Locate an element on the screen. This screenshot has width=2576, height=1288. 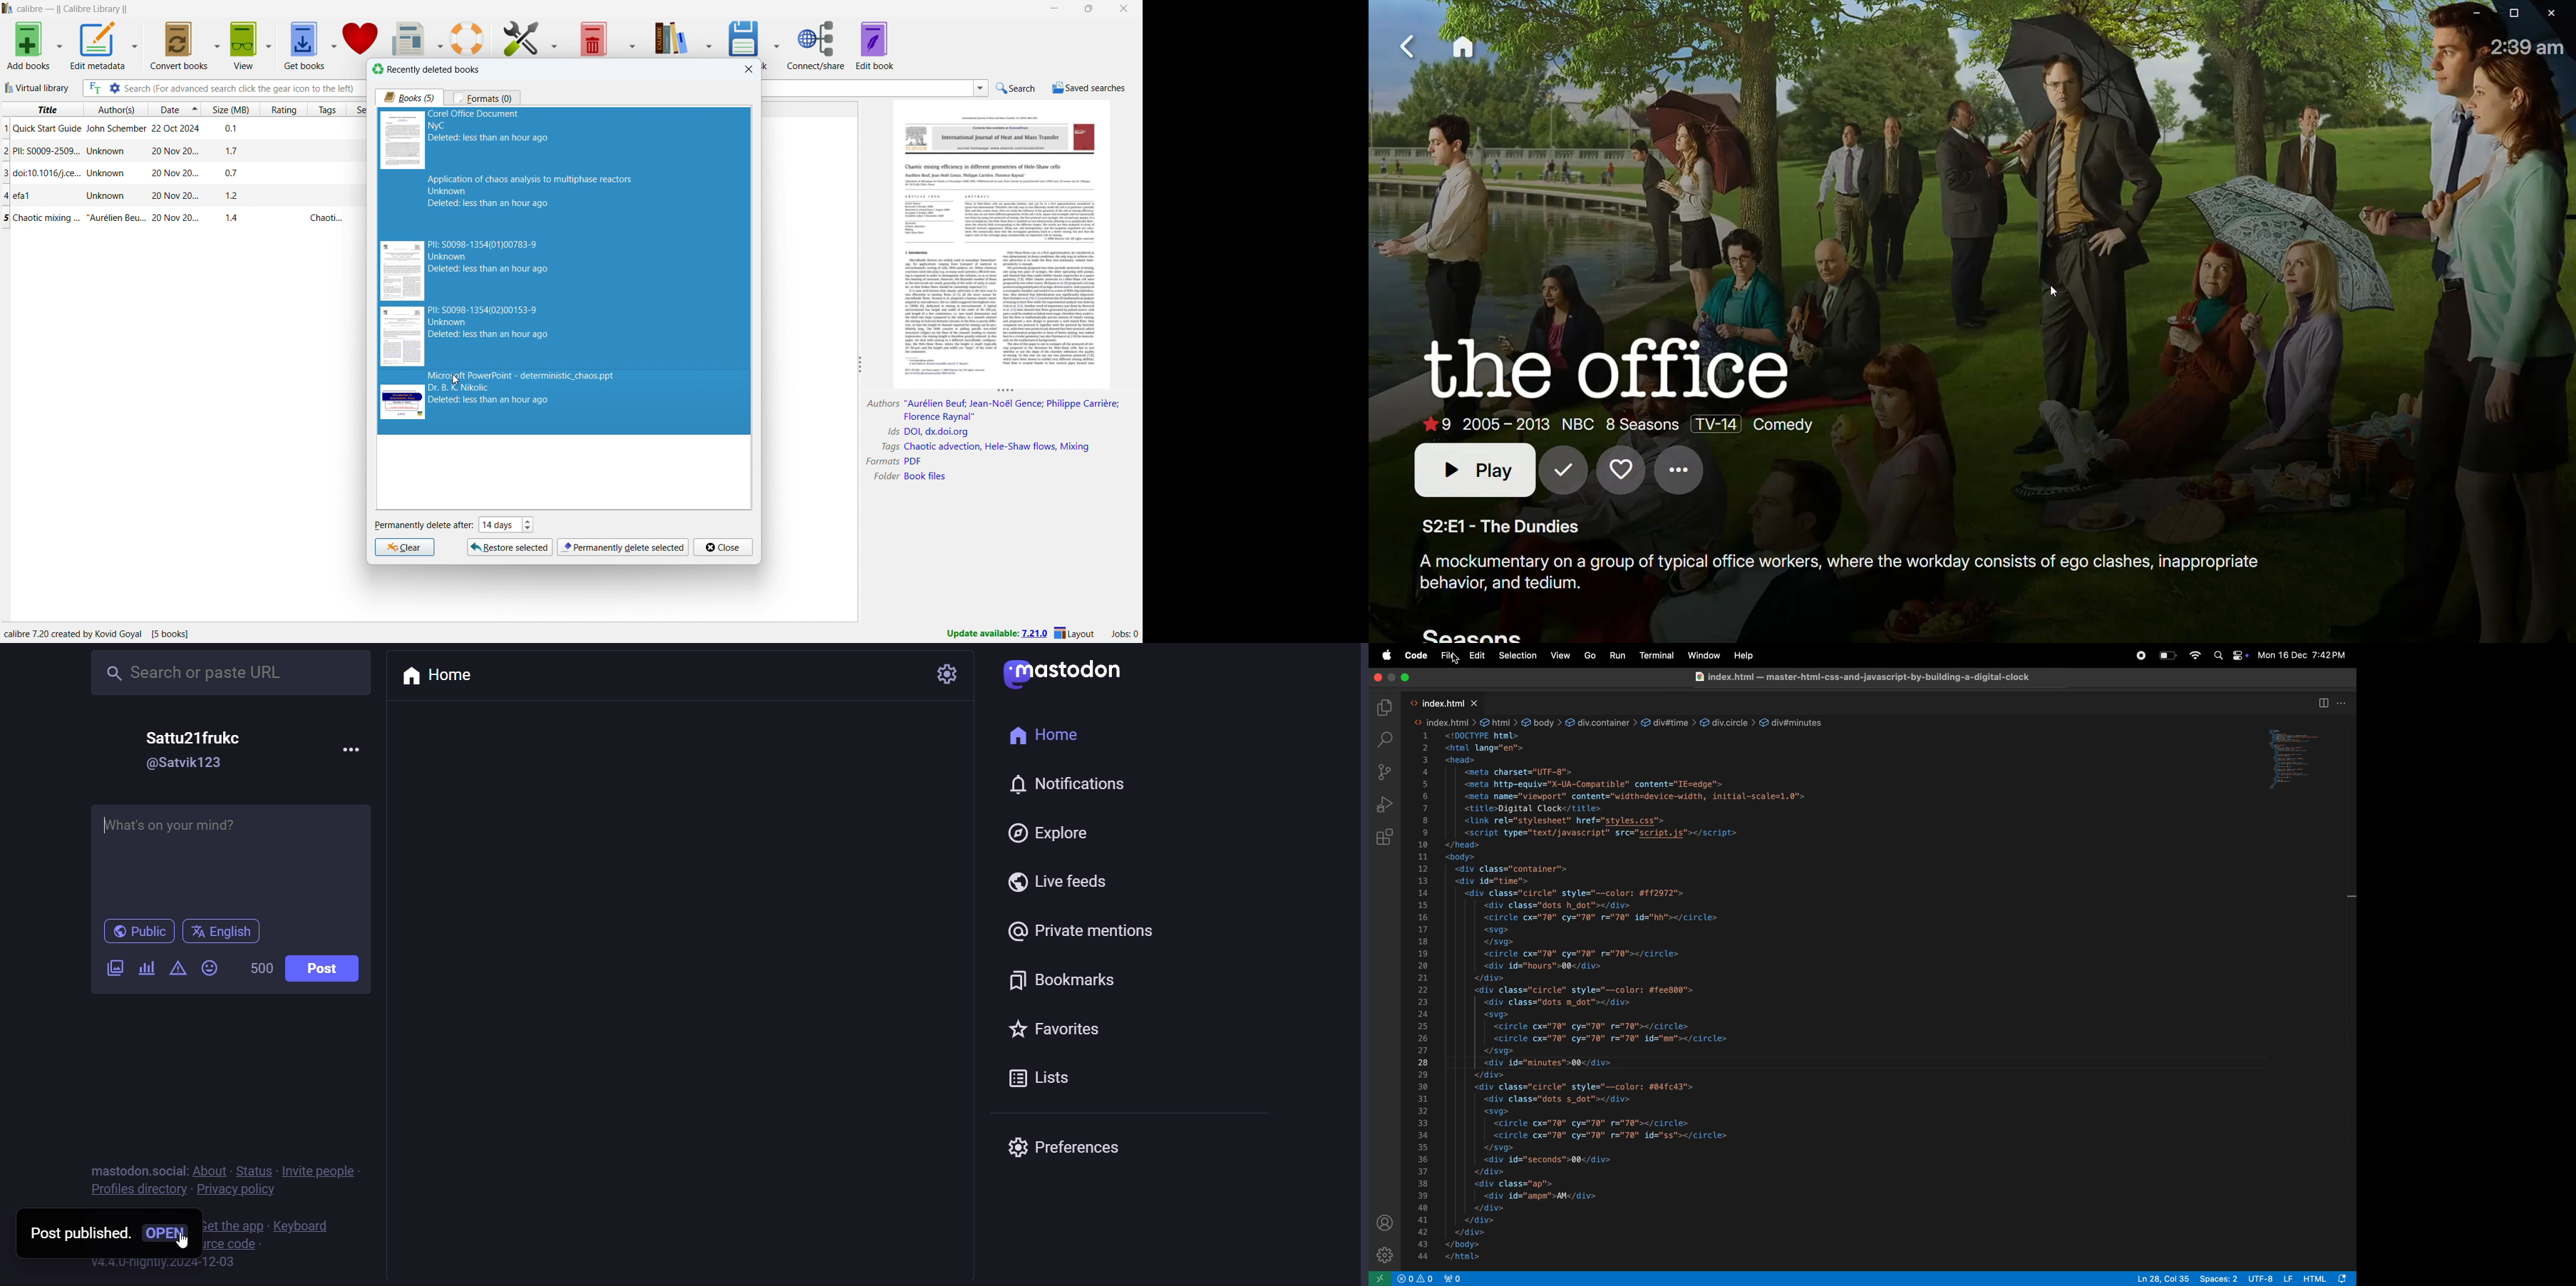
advanced search is located at coordinates (114, 88).